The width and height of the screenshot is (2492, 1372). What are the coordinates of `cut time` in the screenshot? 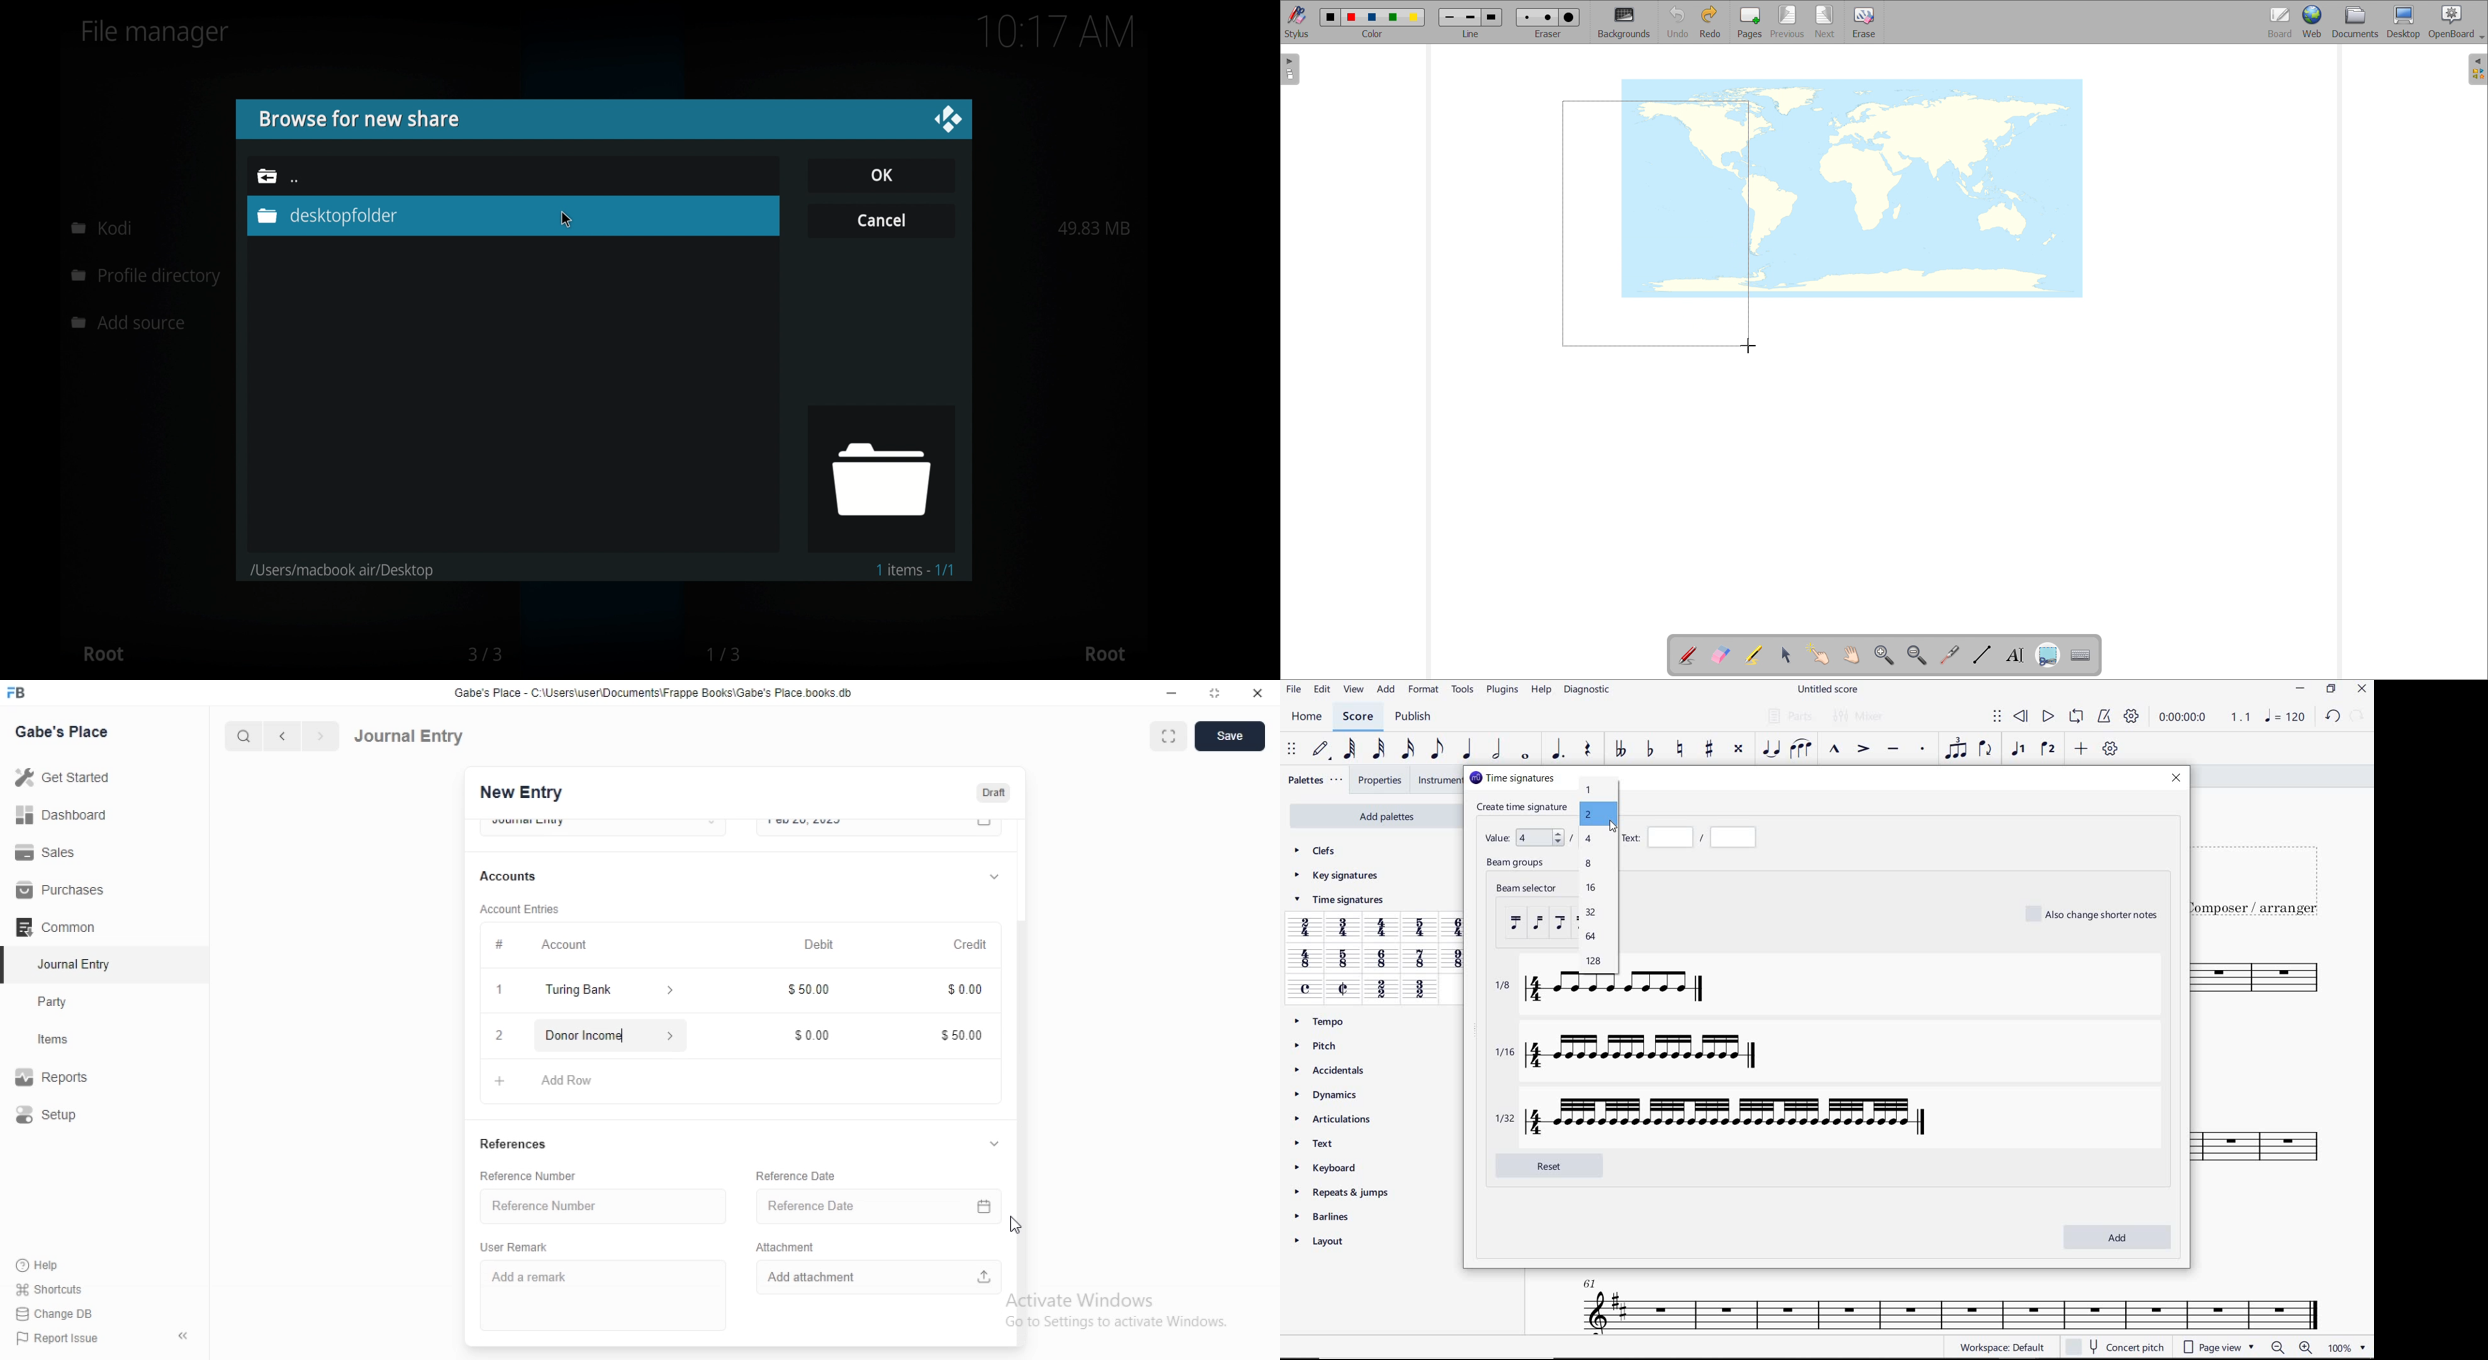 It's located at (1343, 989).